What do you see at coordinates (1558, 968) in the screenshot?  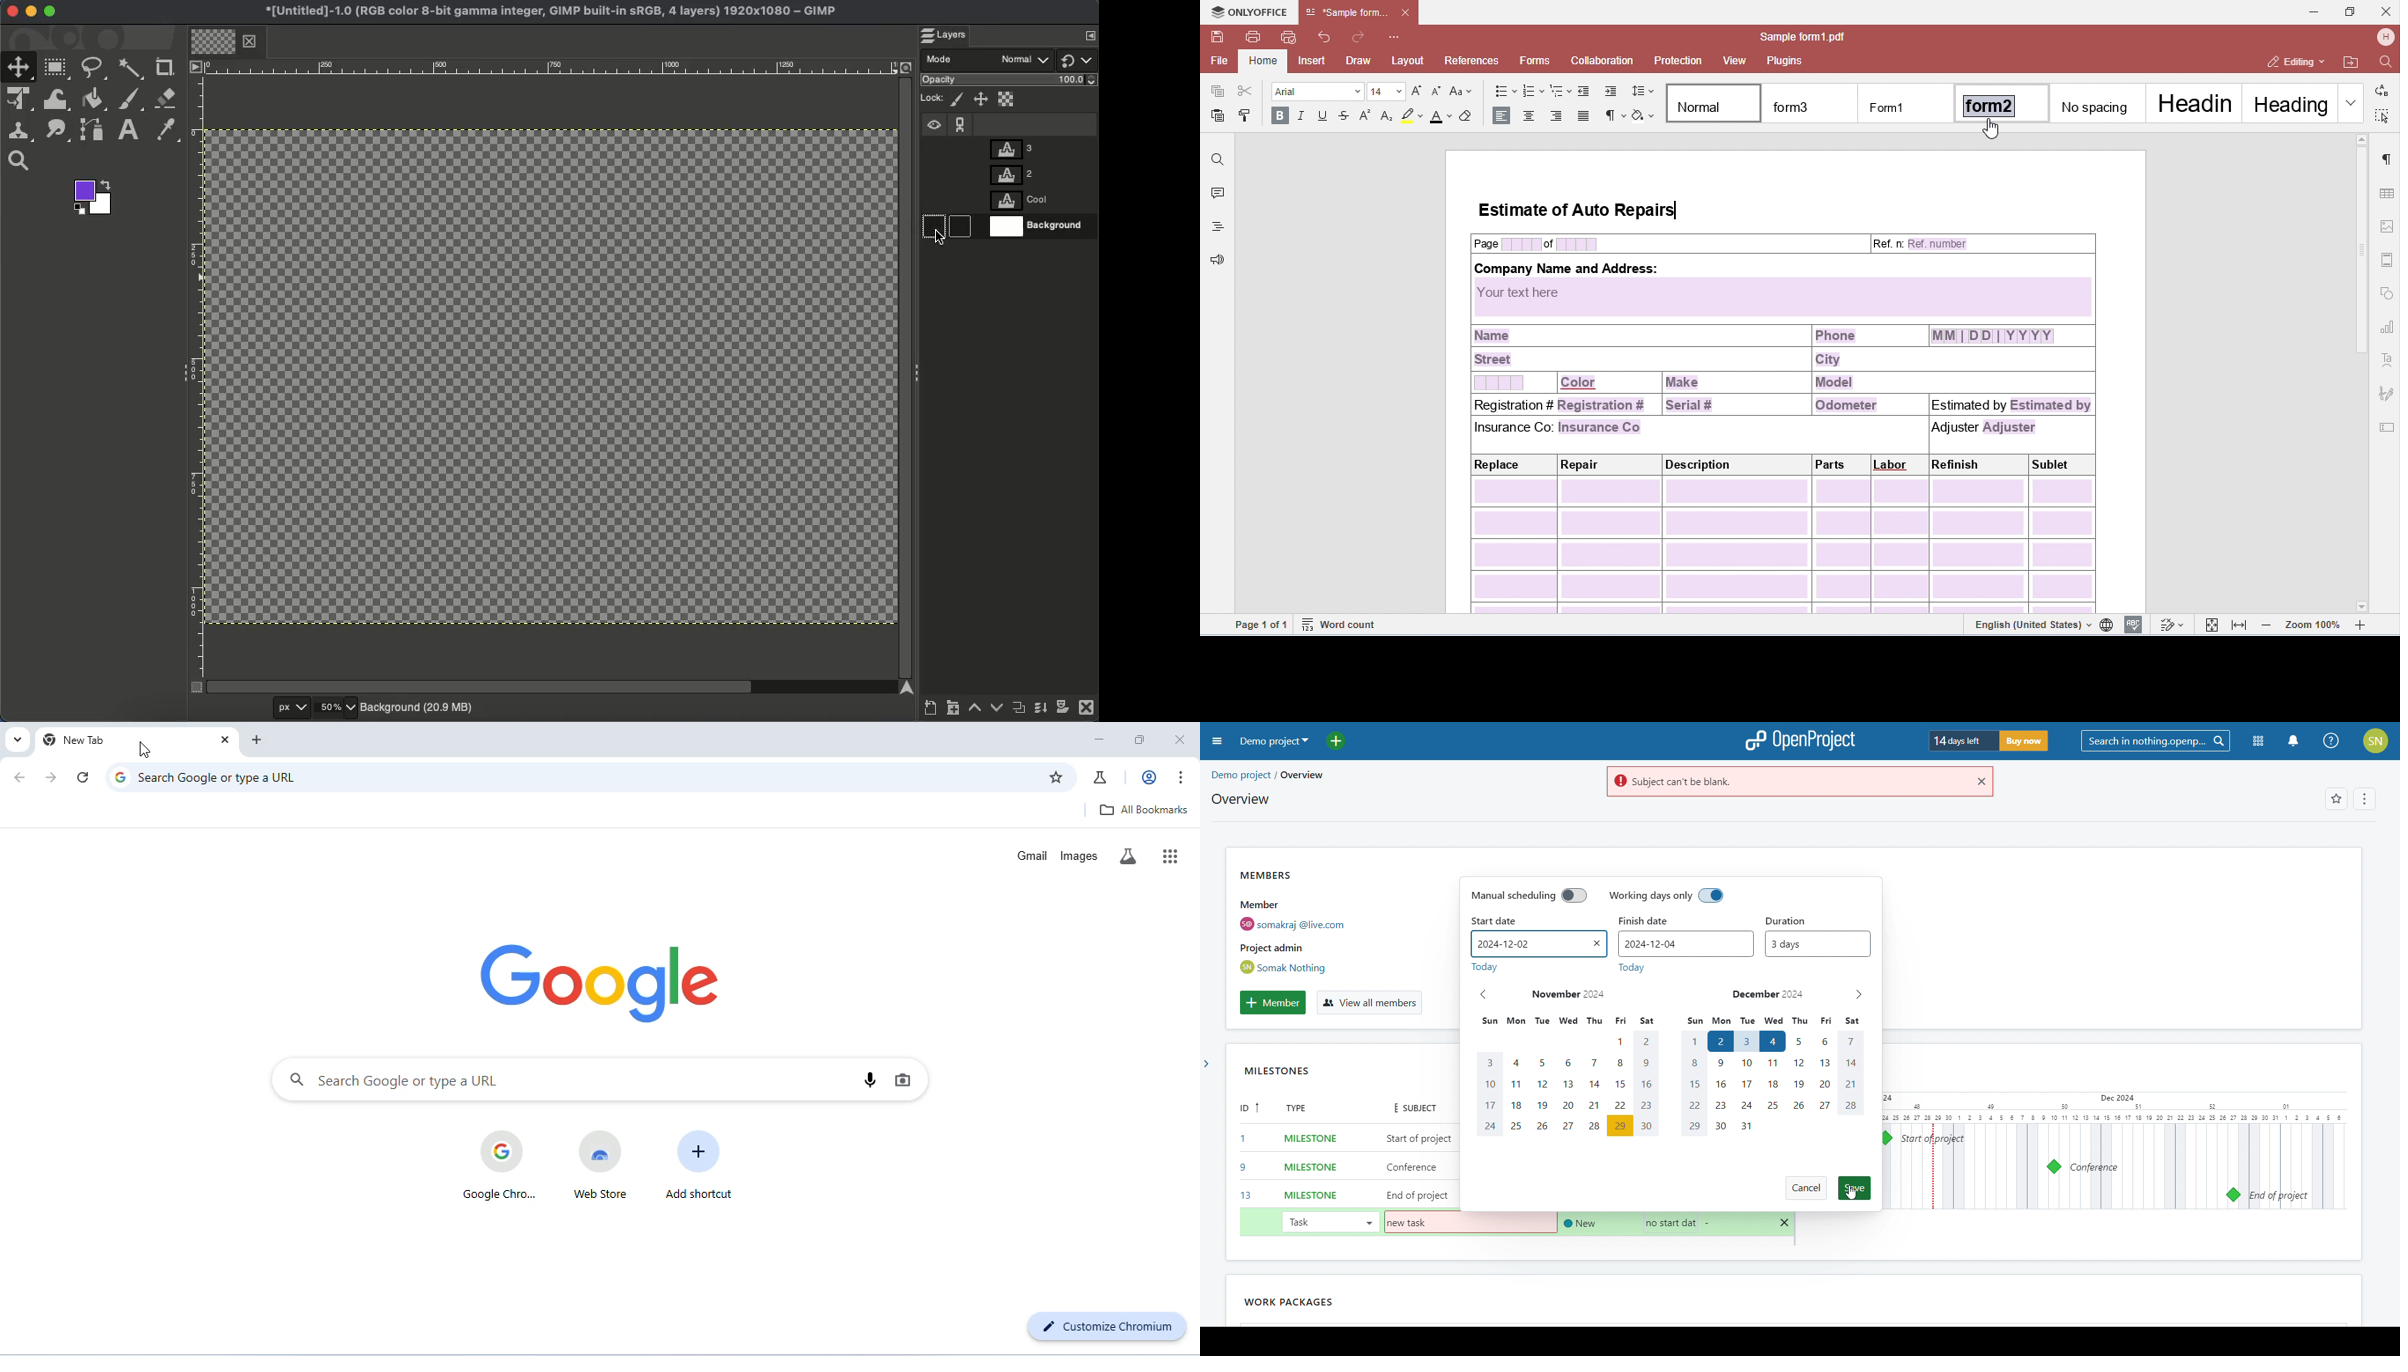 I see `today` at bounding box center [1558, 968].